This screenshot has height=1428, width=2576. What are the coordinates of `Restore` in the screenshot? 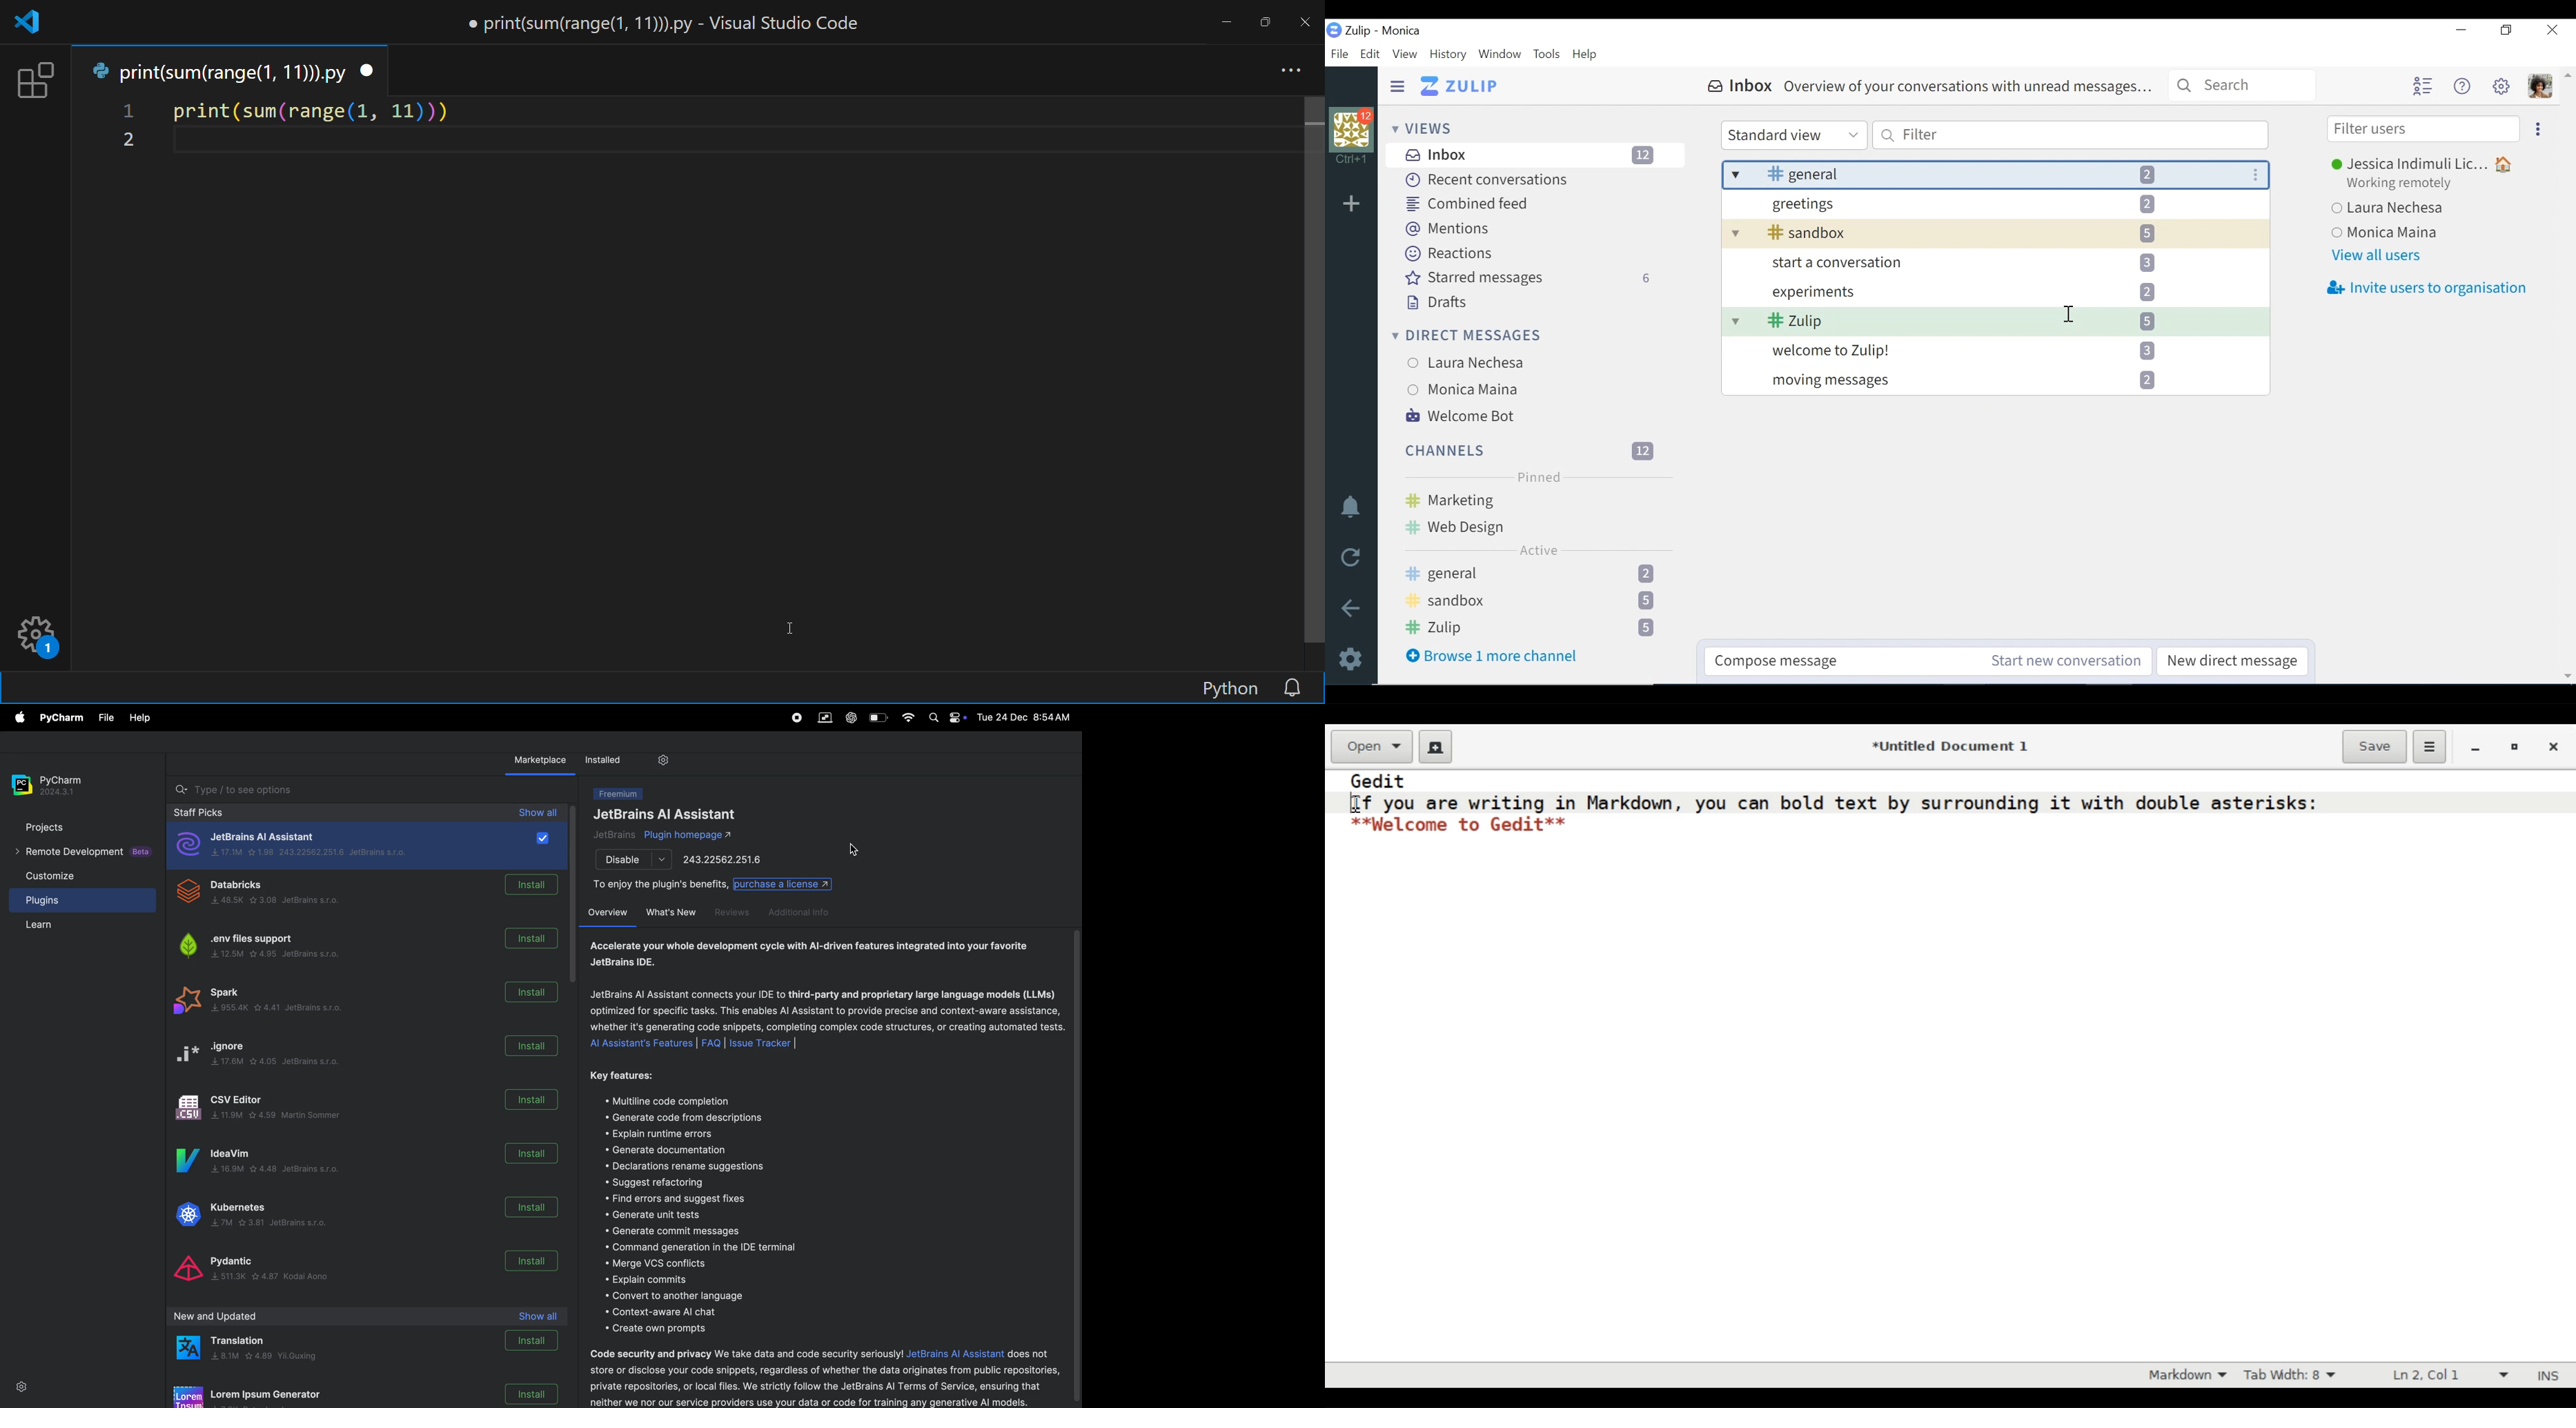 It's located at (2505, 29).